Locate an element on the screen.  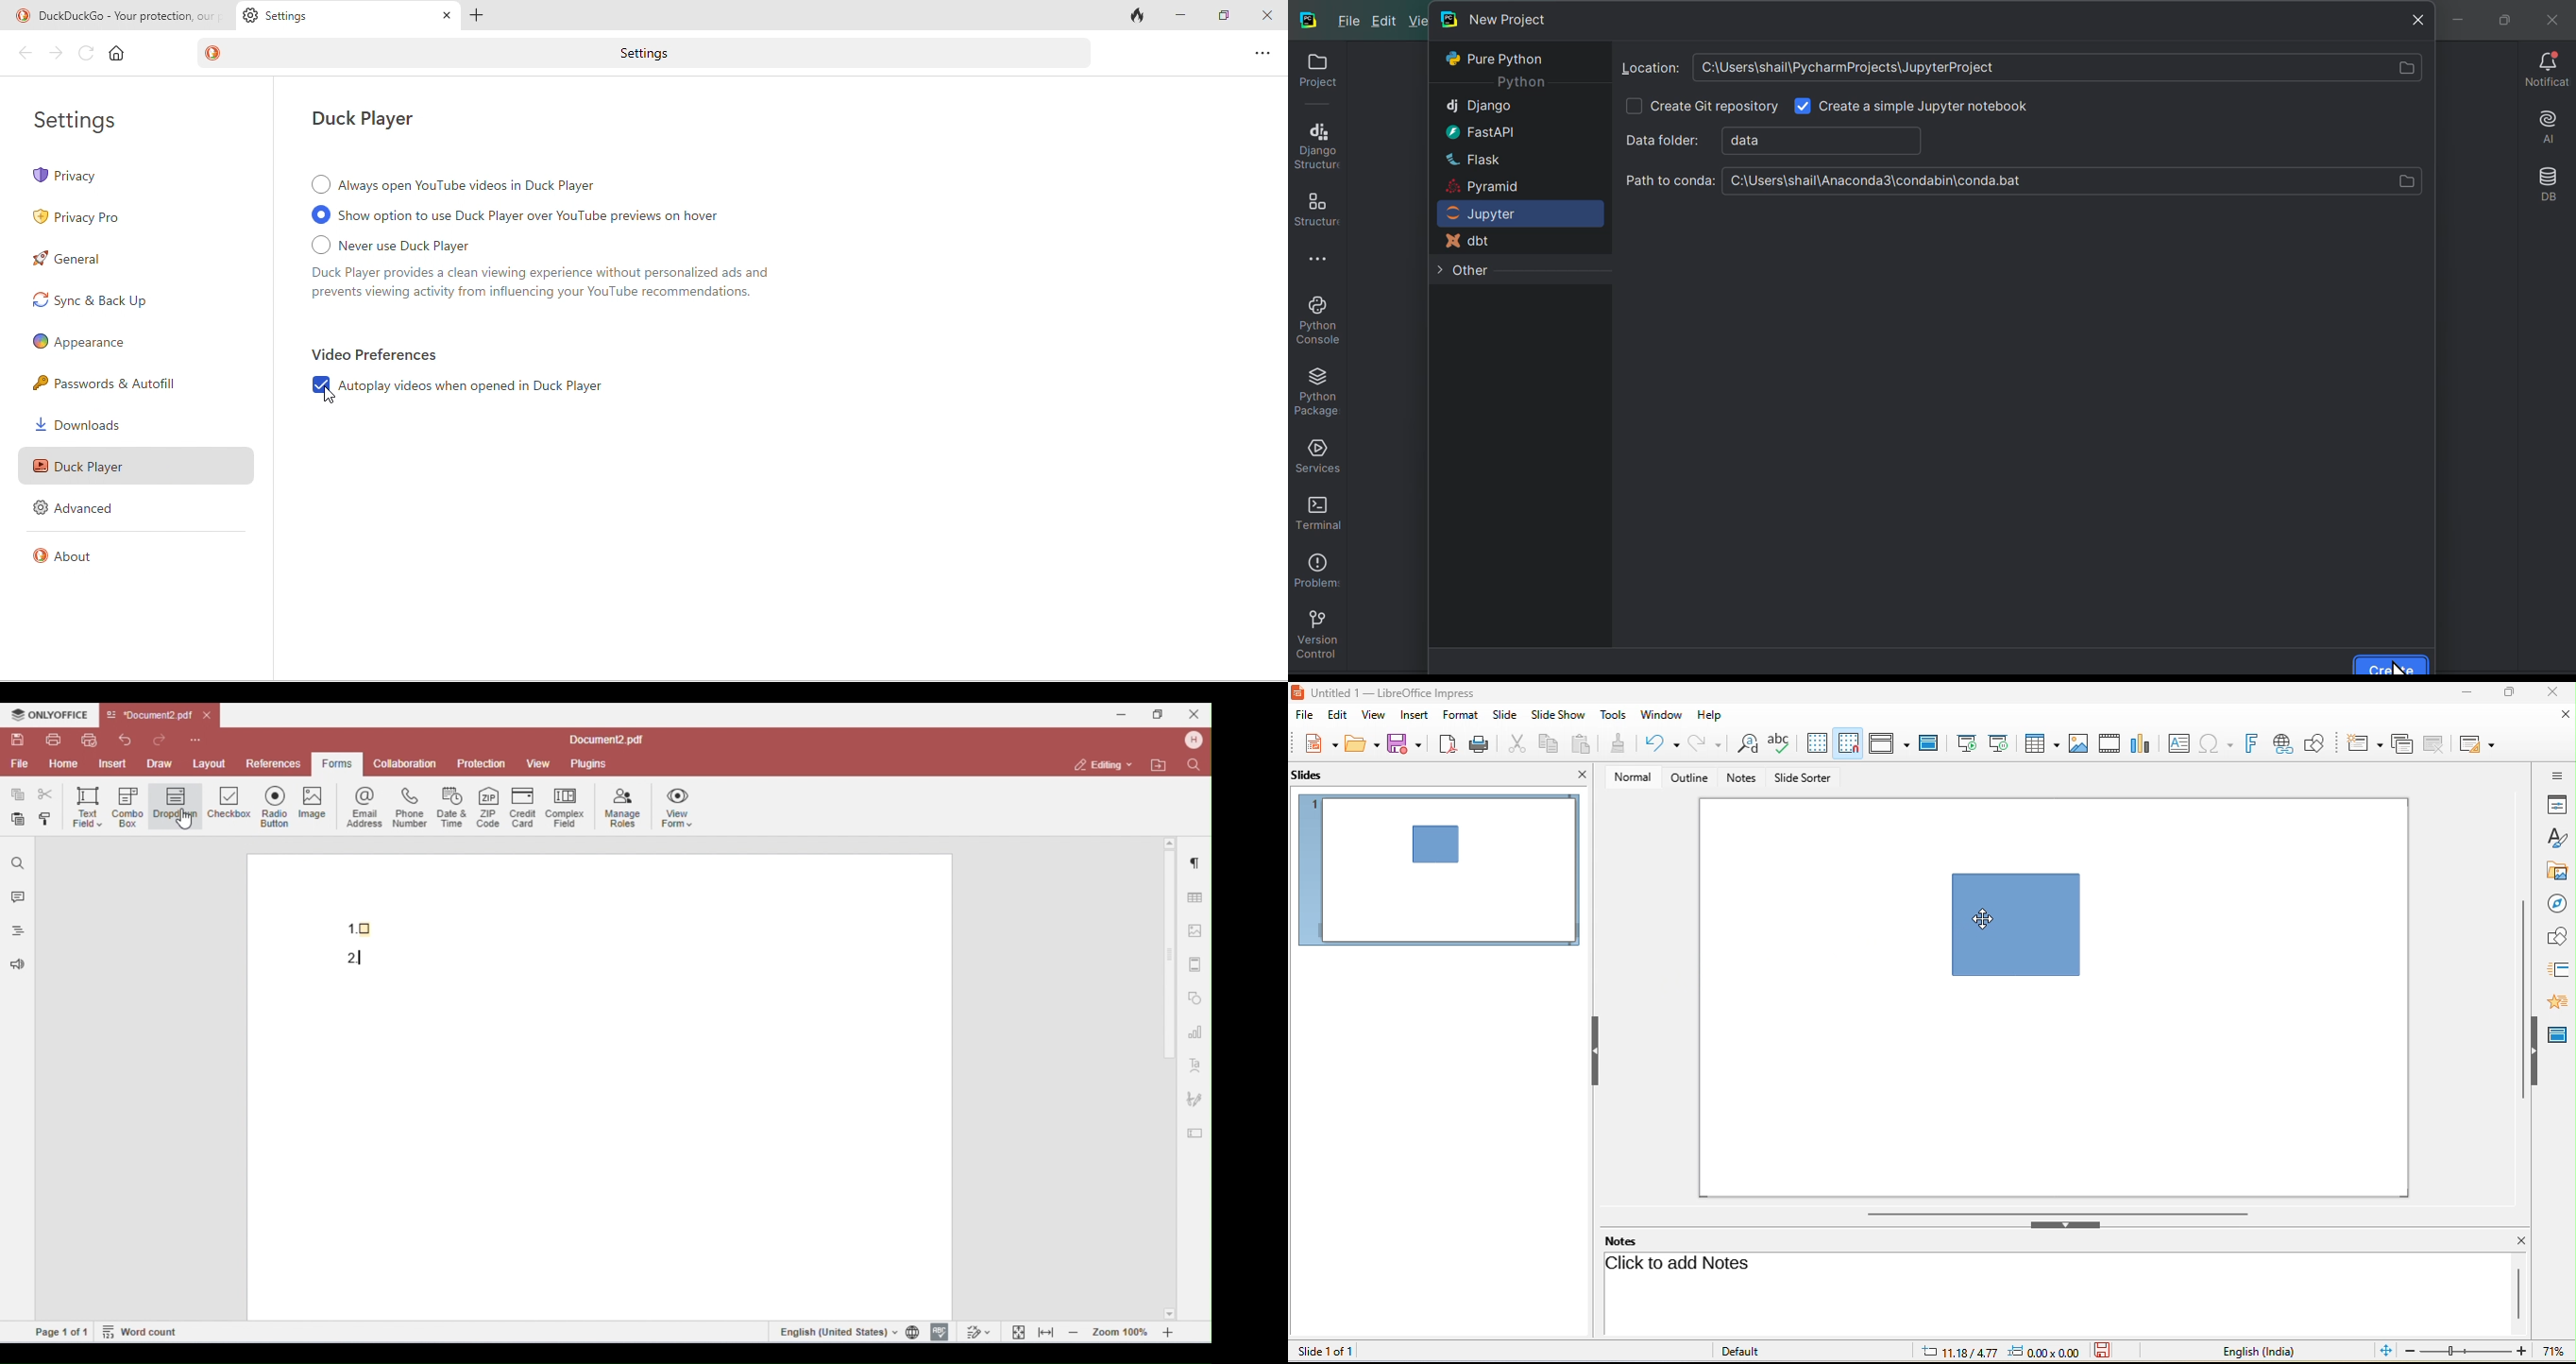
Data folder is located at coordinates (1806, 140).